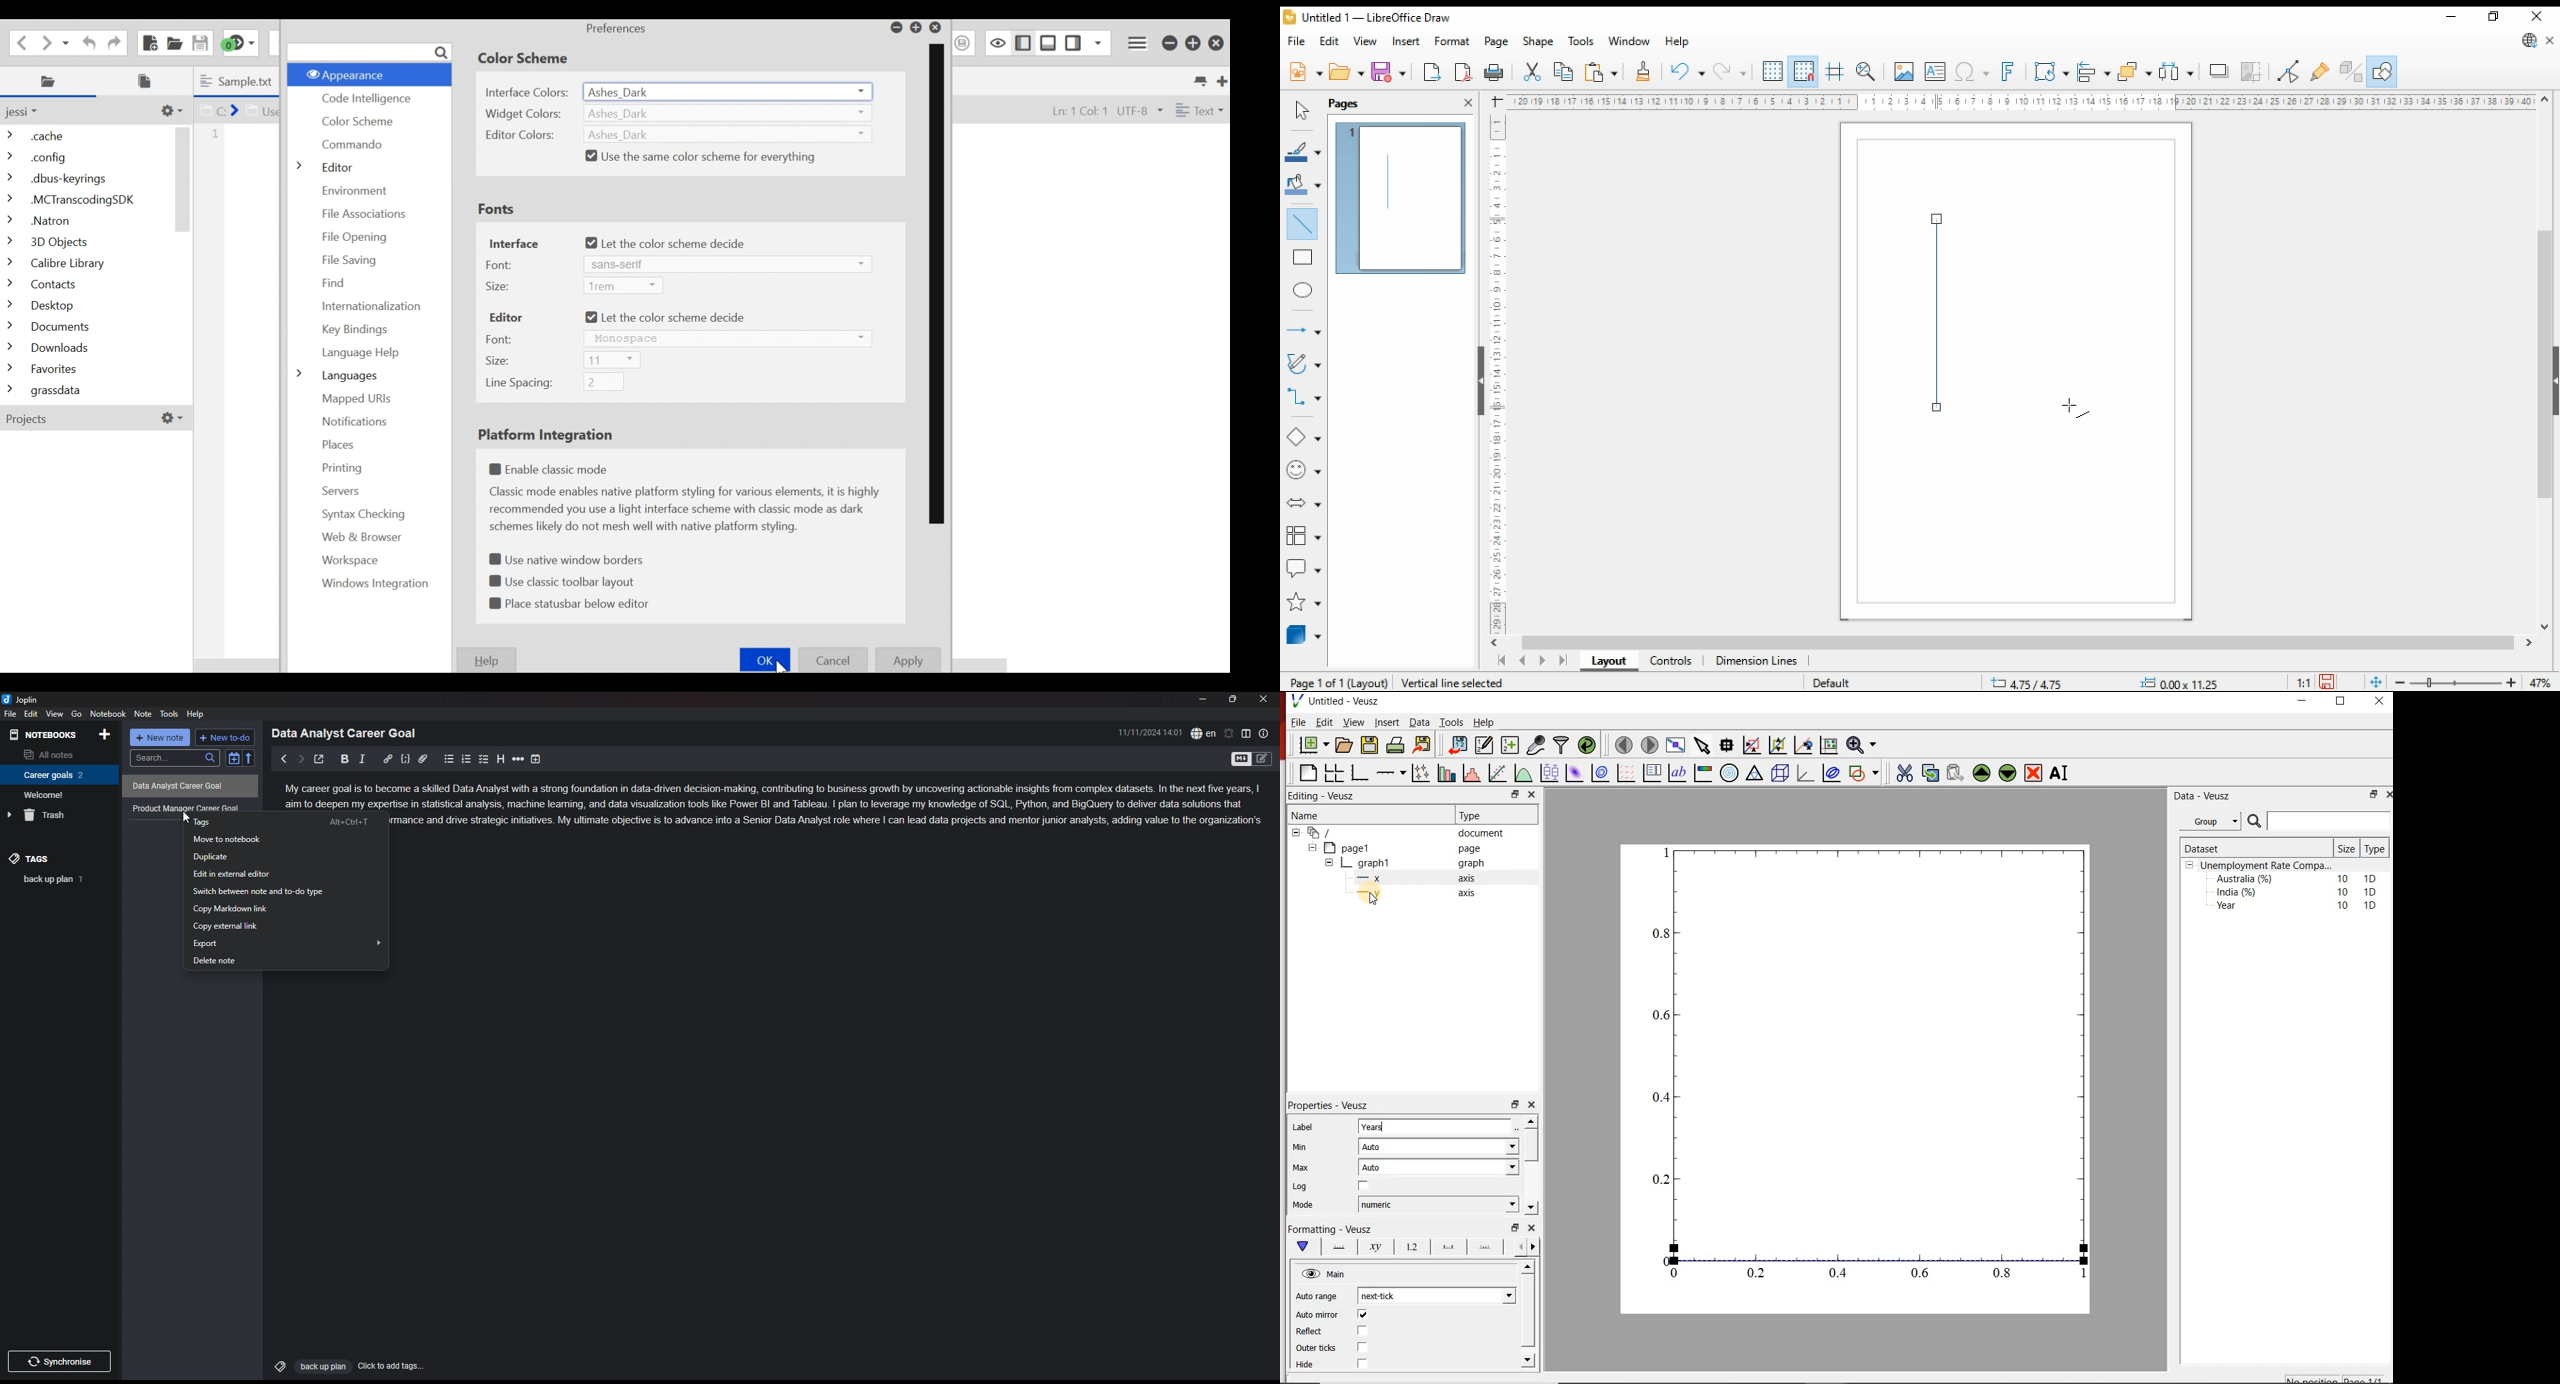  I want to click on plot 2d datasets as image, so click(1574, 773).